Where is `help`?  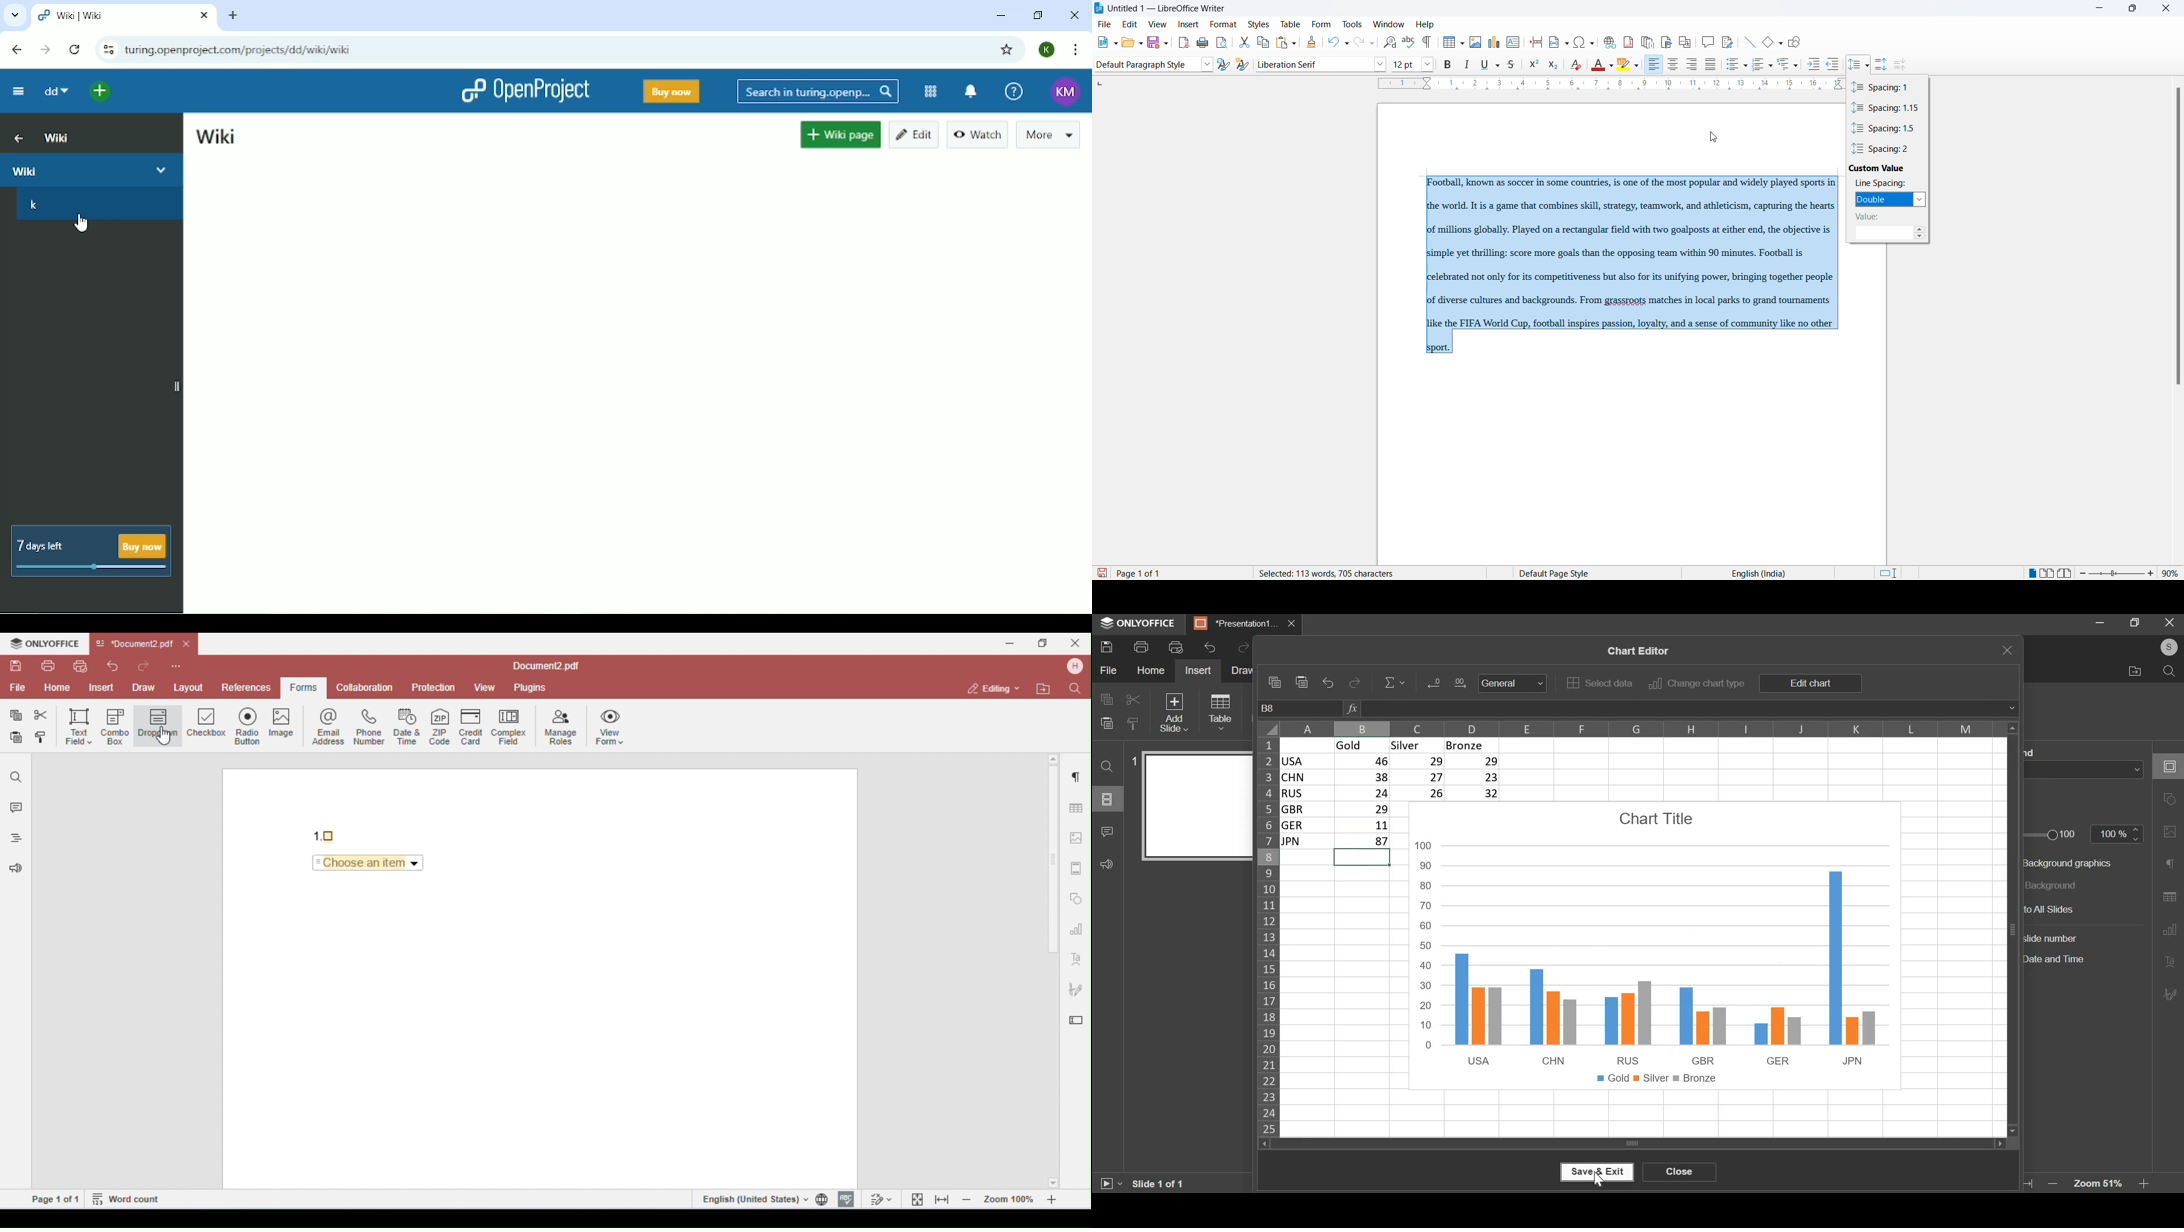
help is located at coordinates (1425, 24).